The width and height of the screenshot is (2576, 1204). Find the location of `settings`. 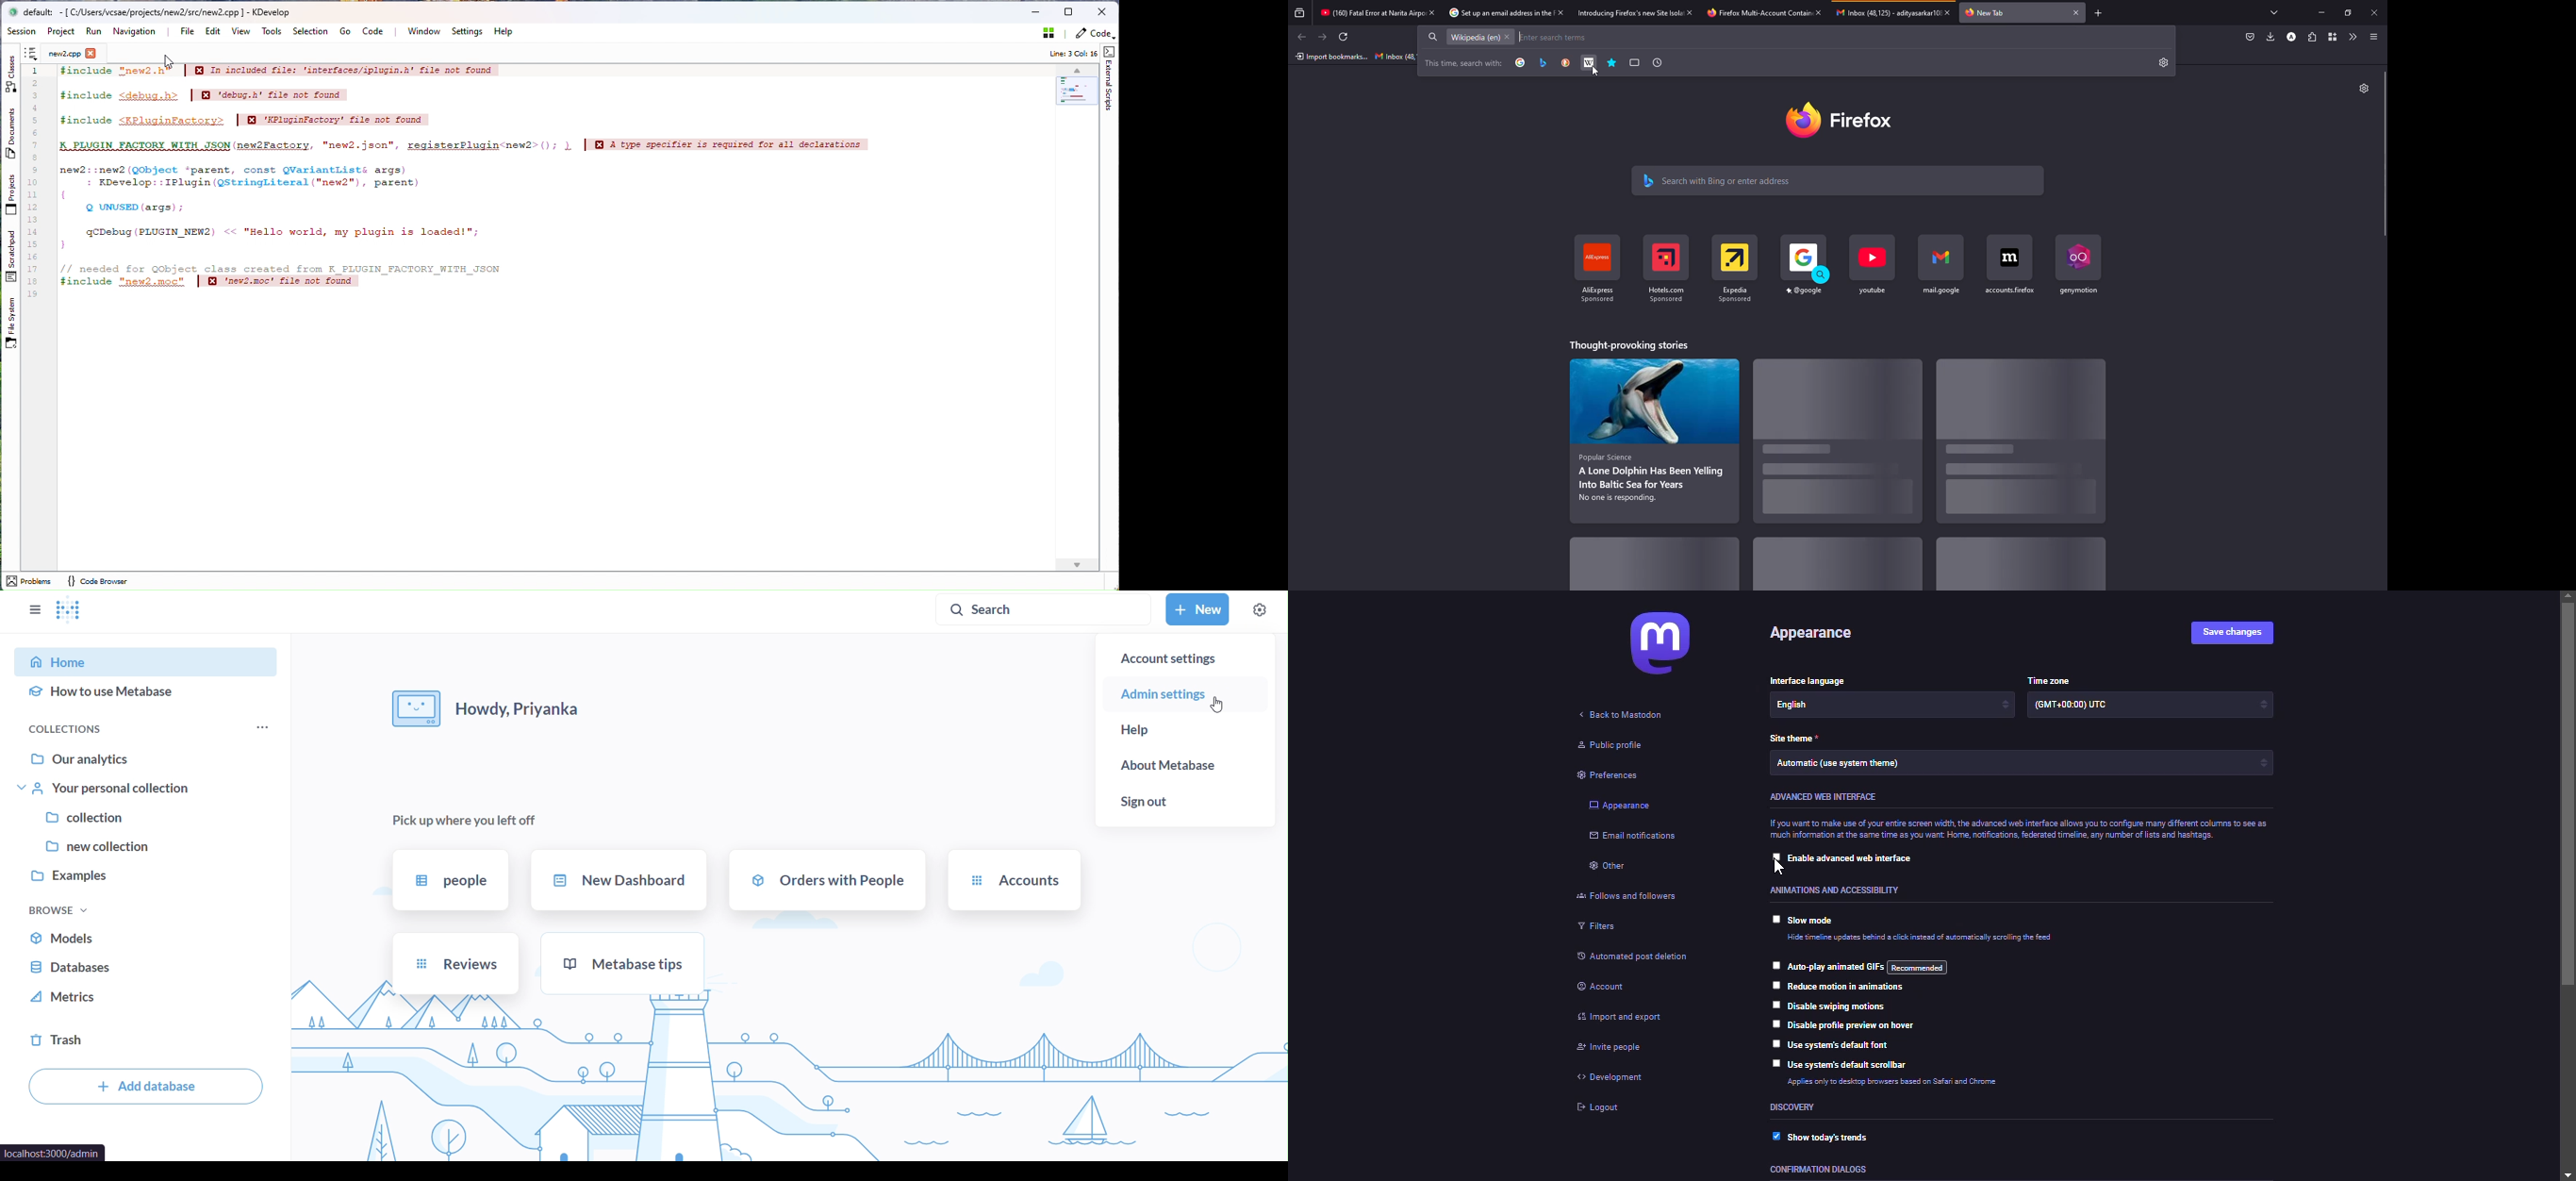

settings is located at coordinates (1258, 609).